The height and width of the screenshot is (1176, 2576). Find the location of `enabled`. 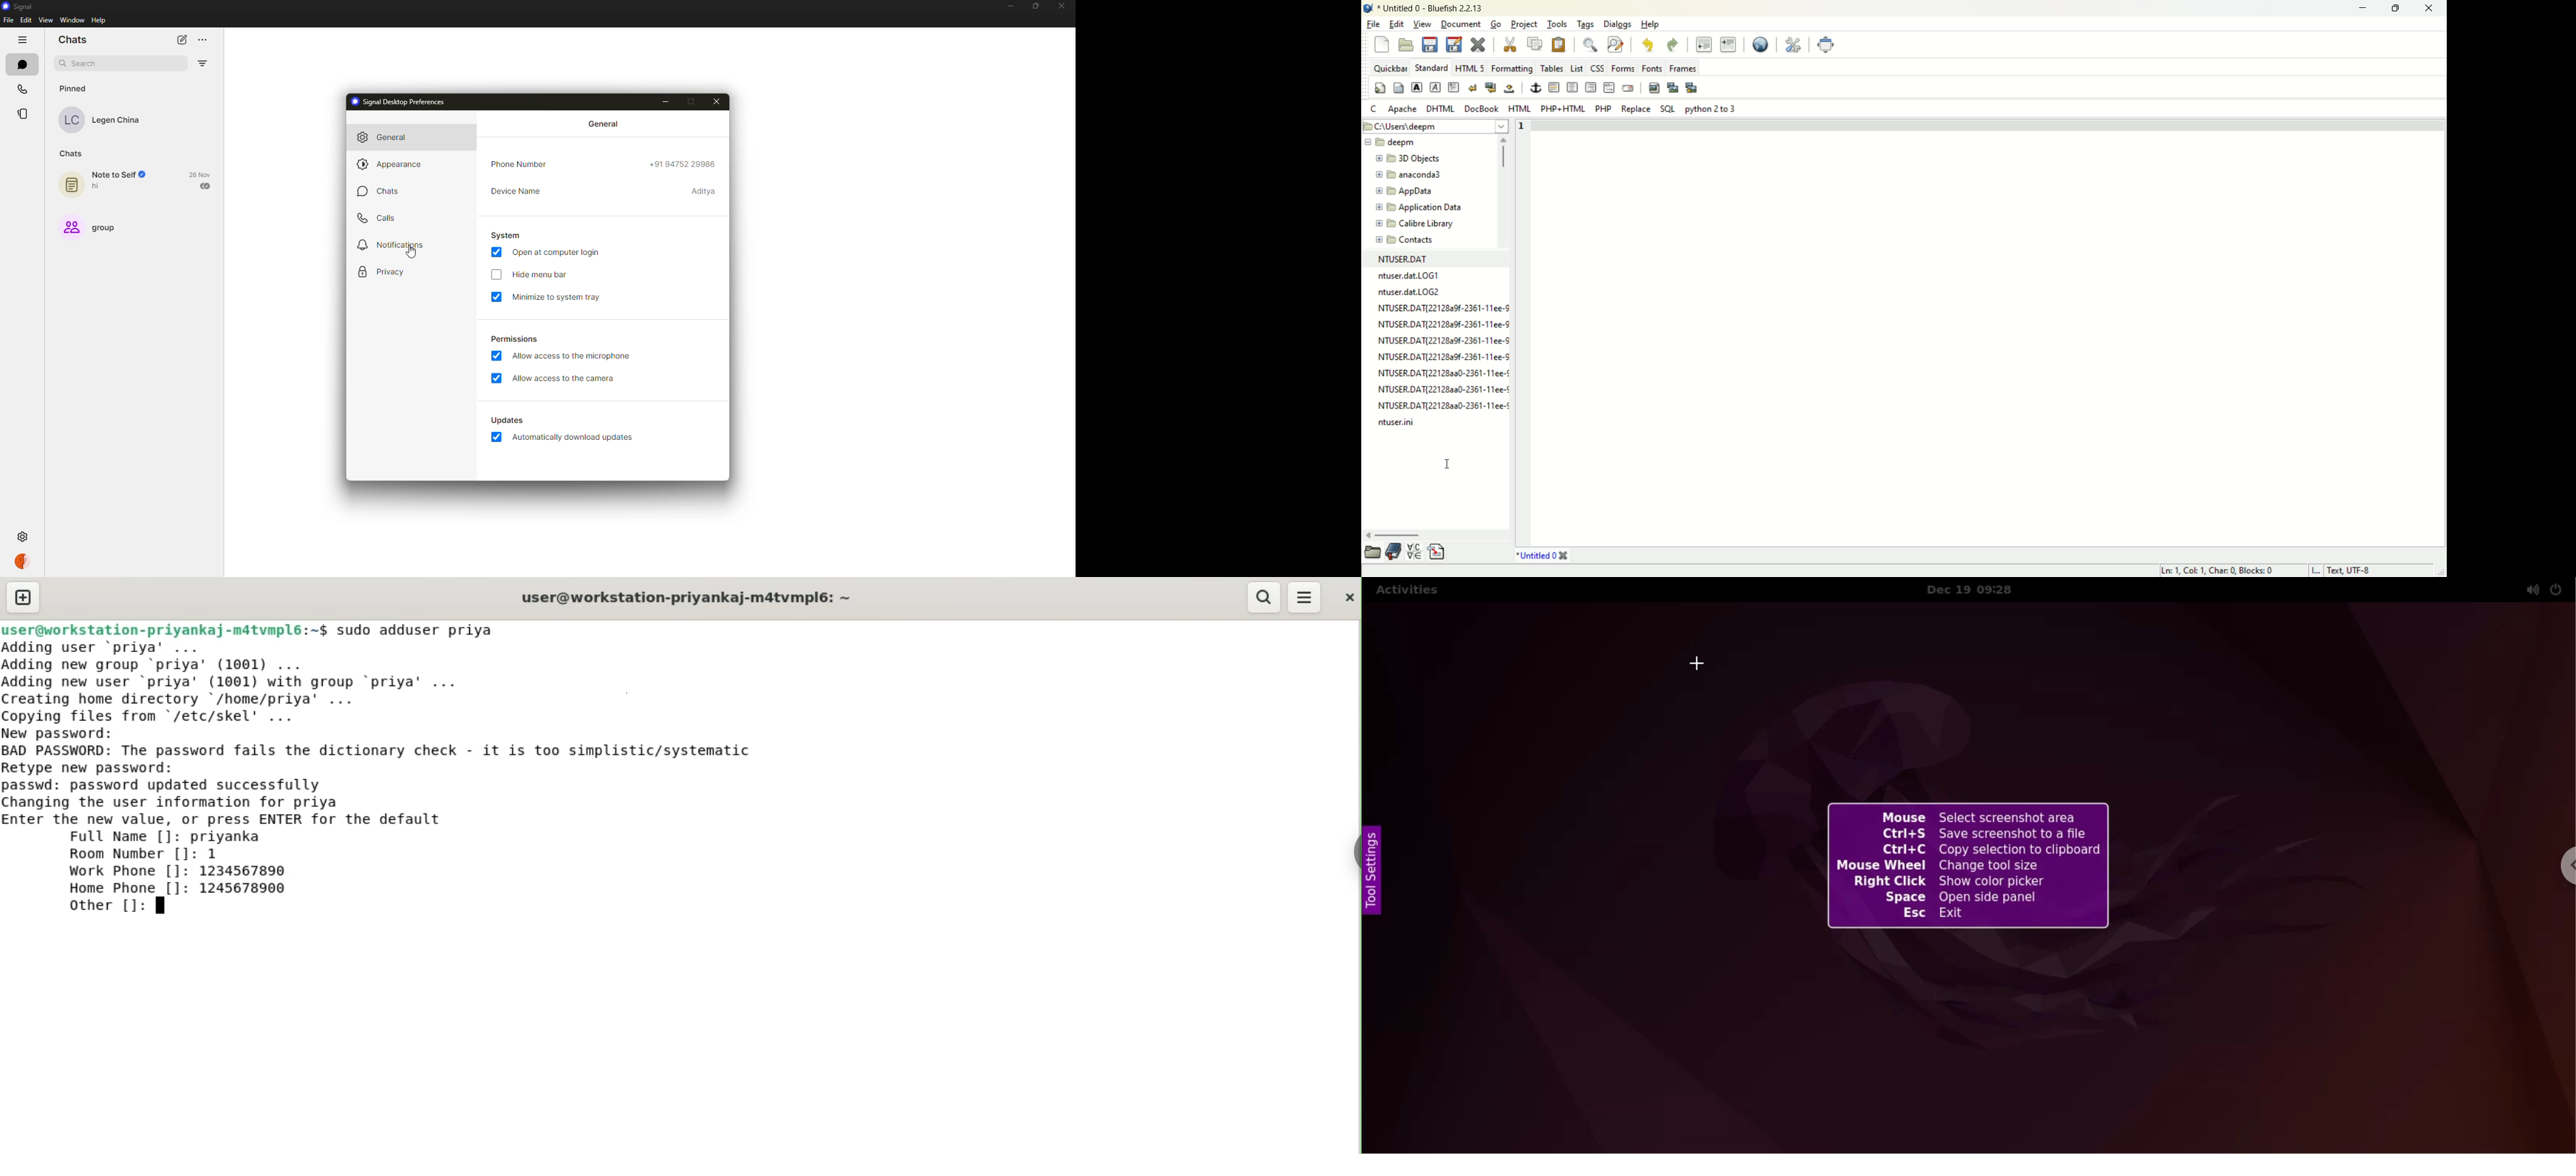

enabled is located at coordinates (496, 378).